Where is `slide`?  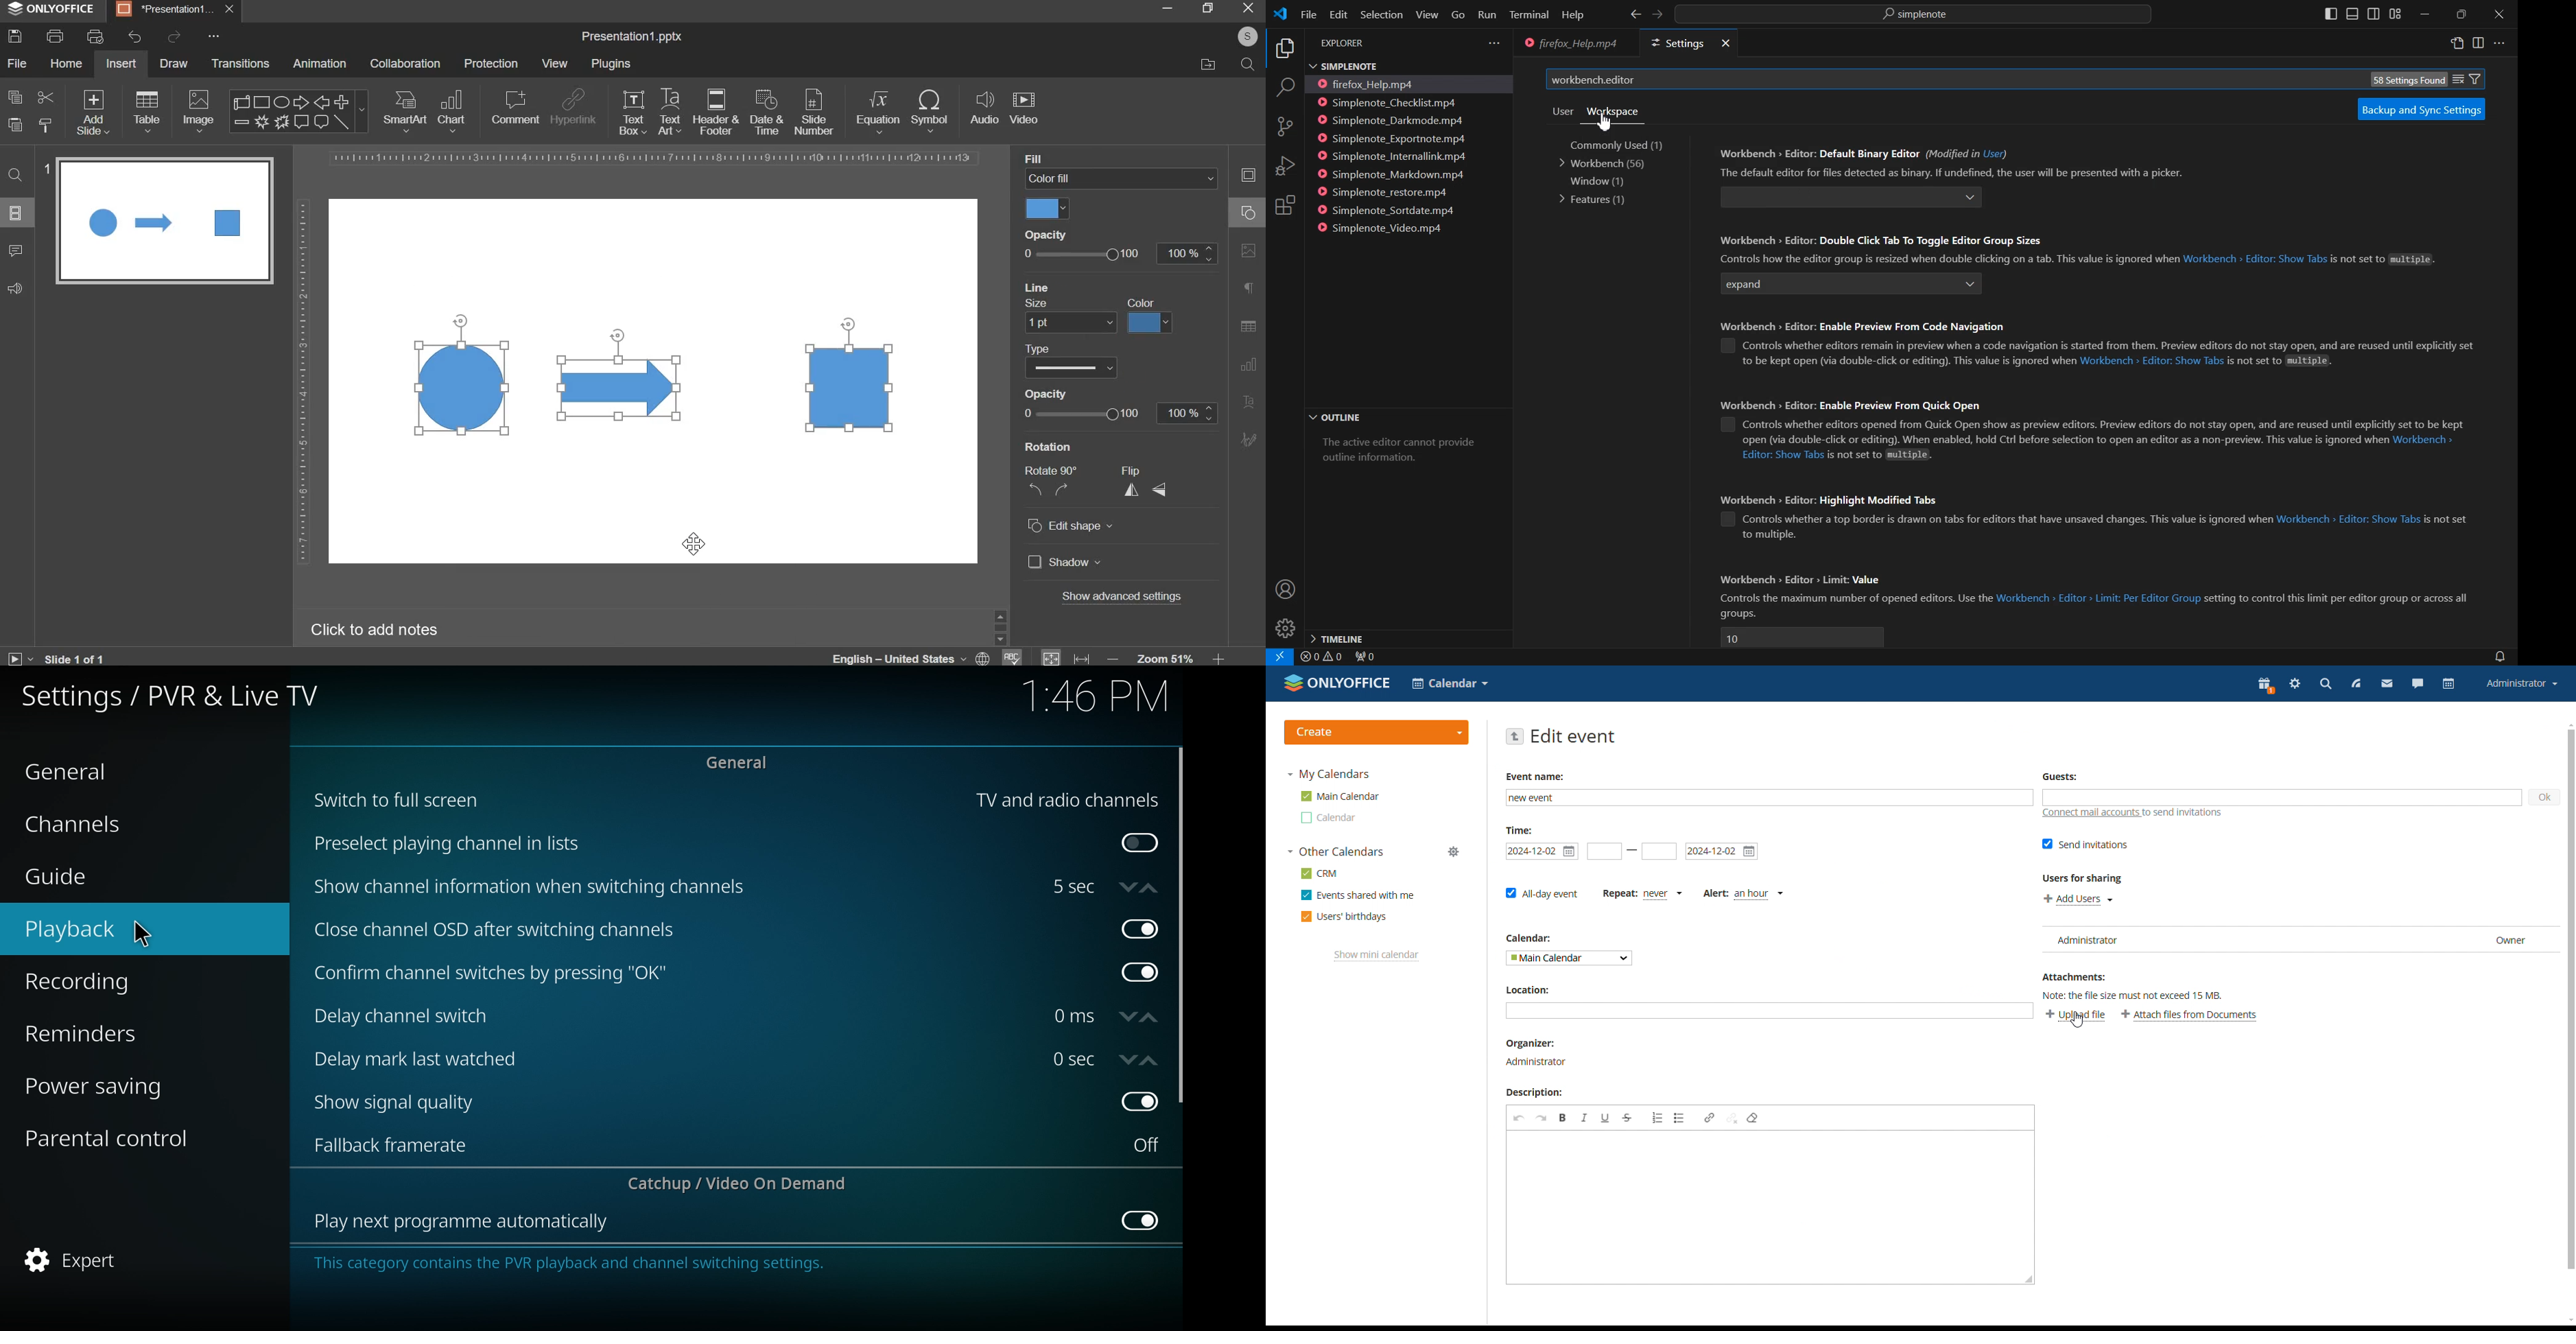
slide is located at coordinates (16, 212).